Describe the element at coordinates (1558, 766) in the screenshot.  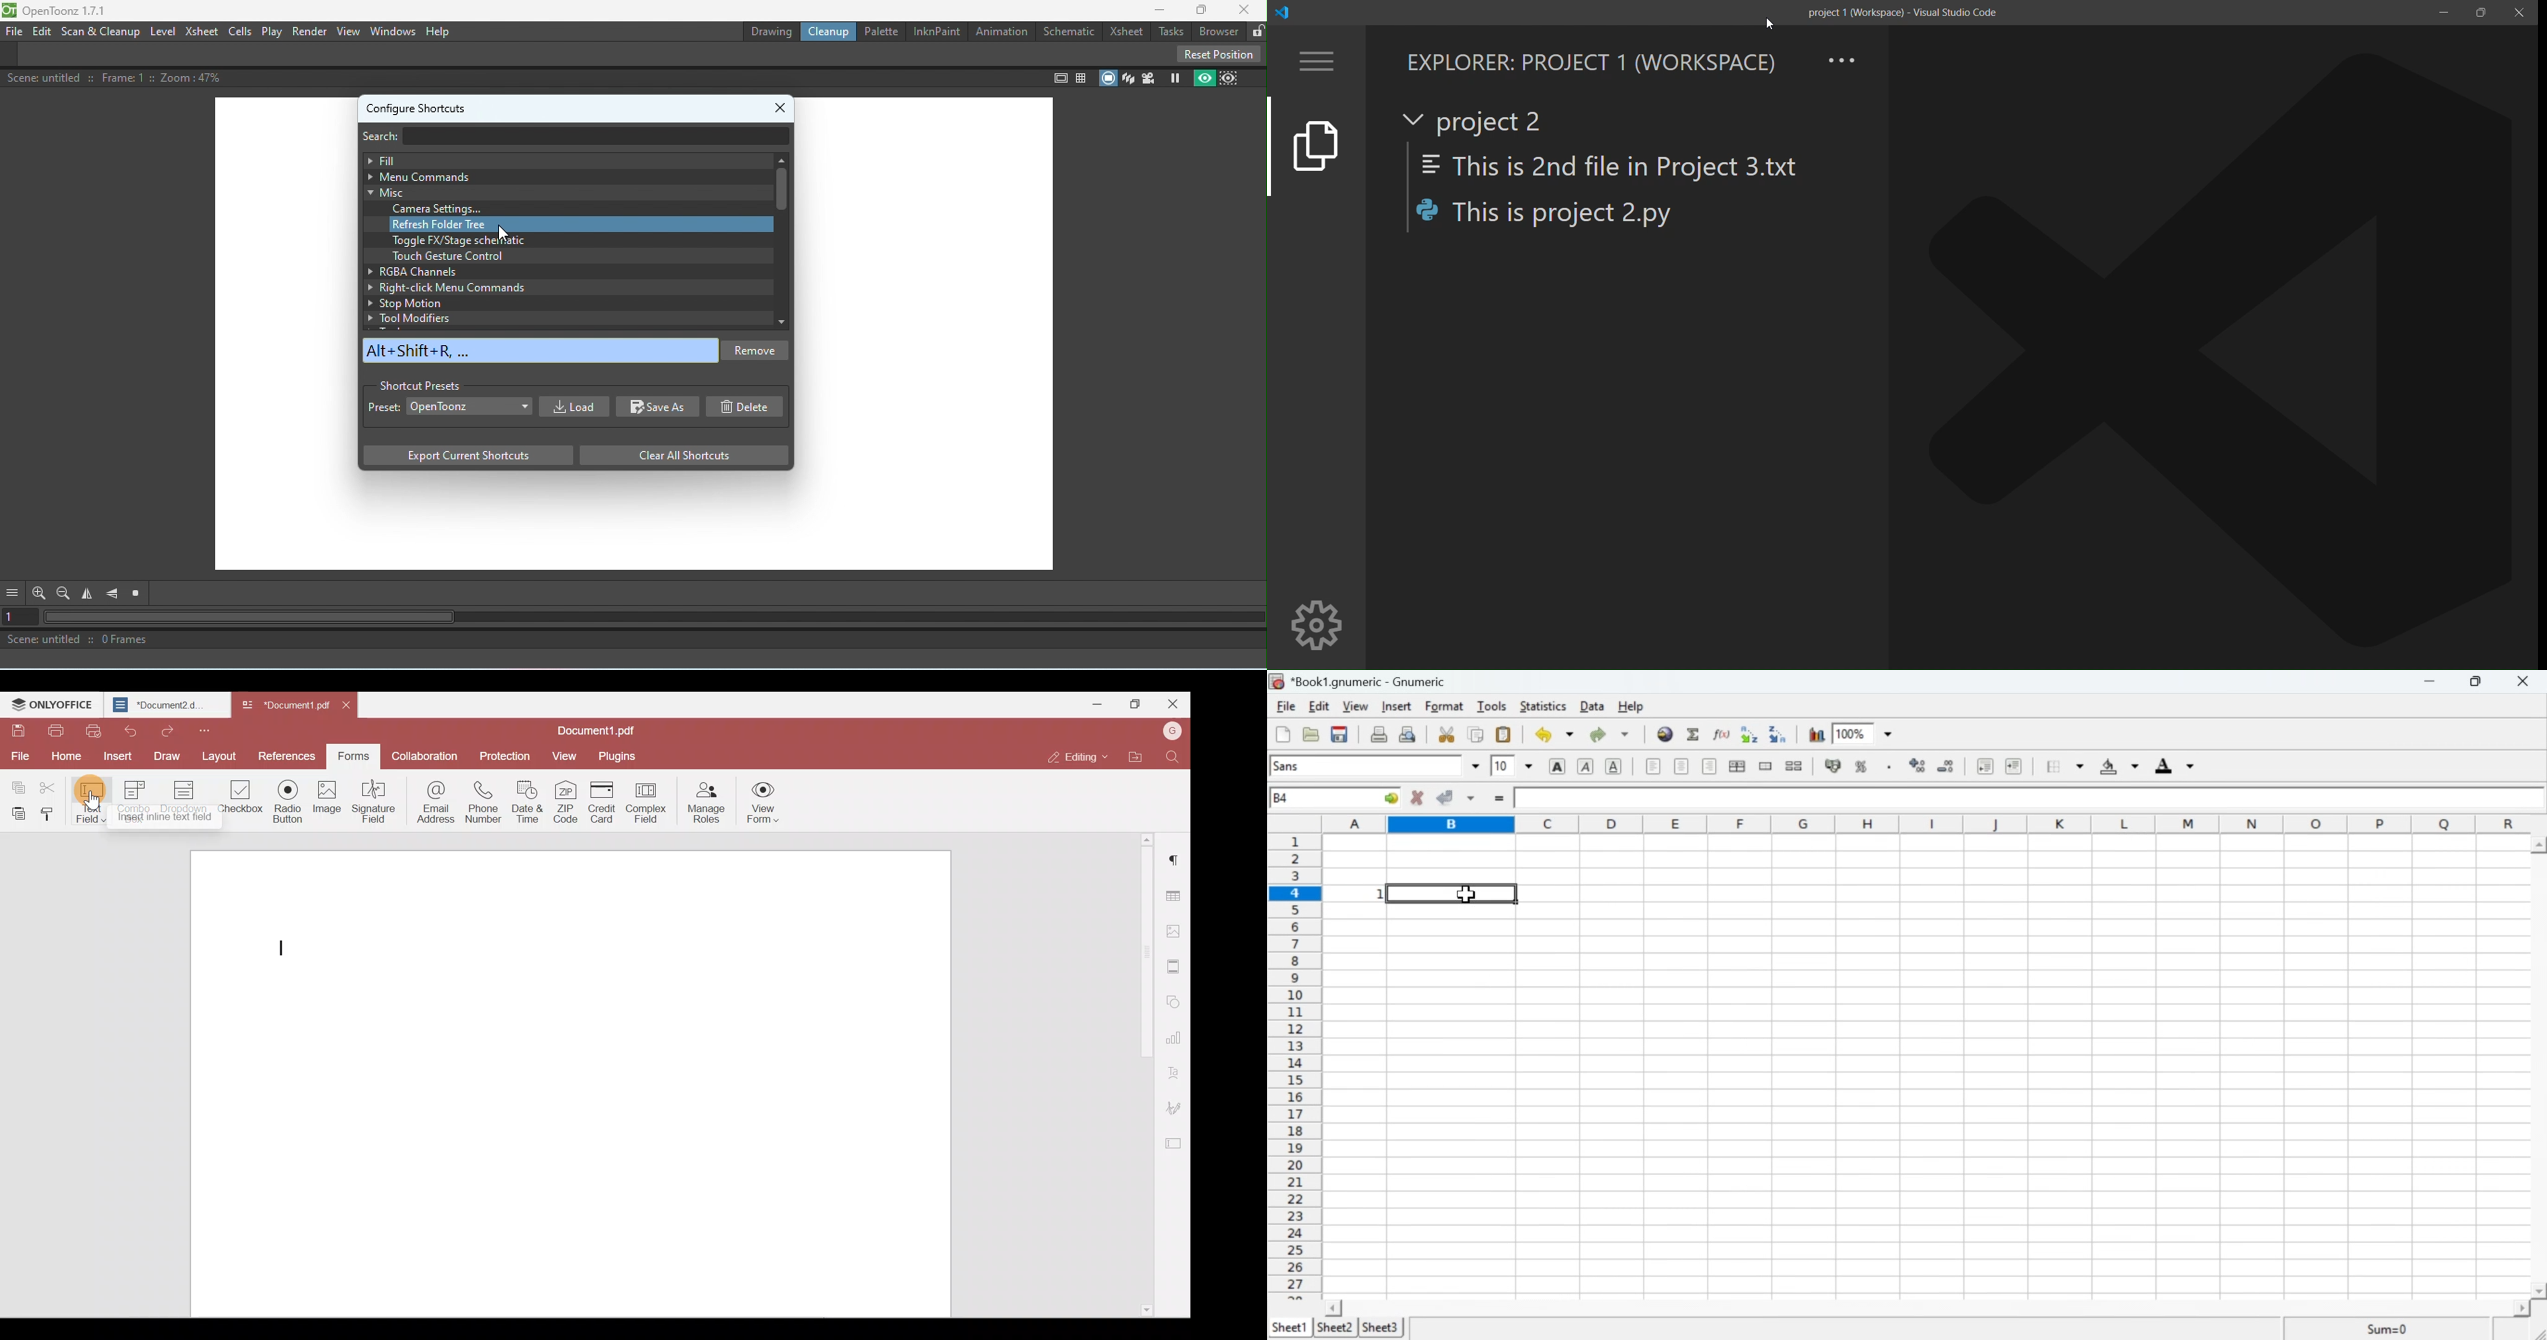
I see `Bold` at that location.